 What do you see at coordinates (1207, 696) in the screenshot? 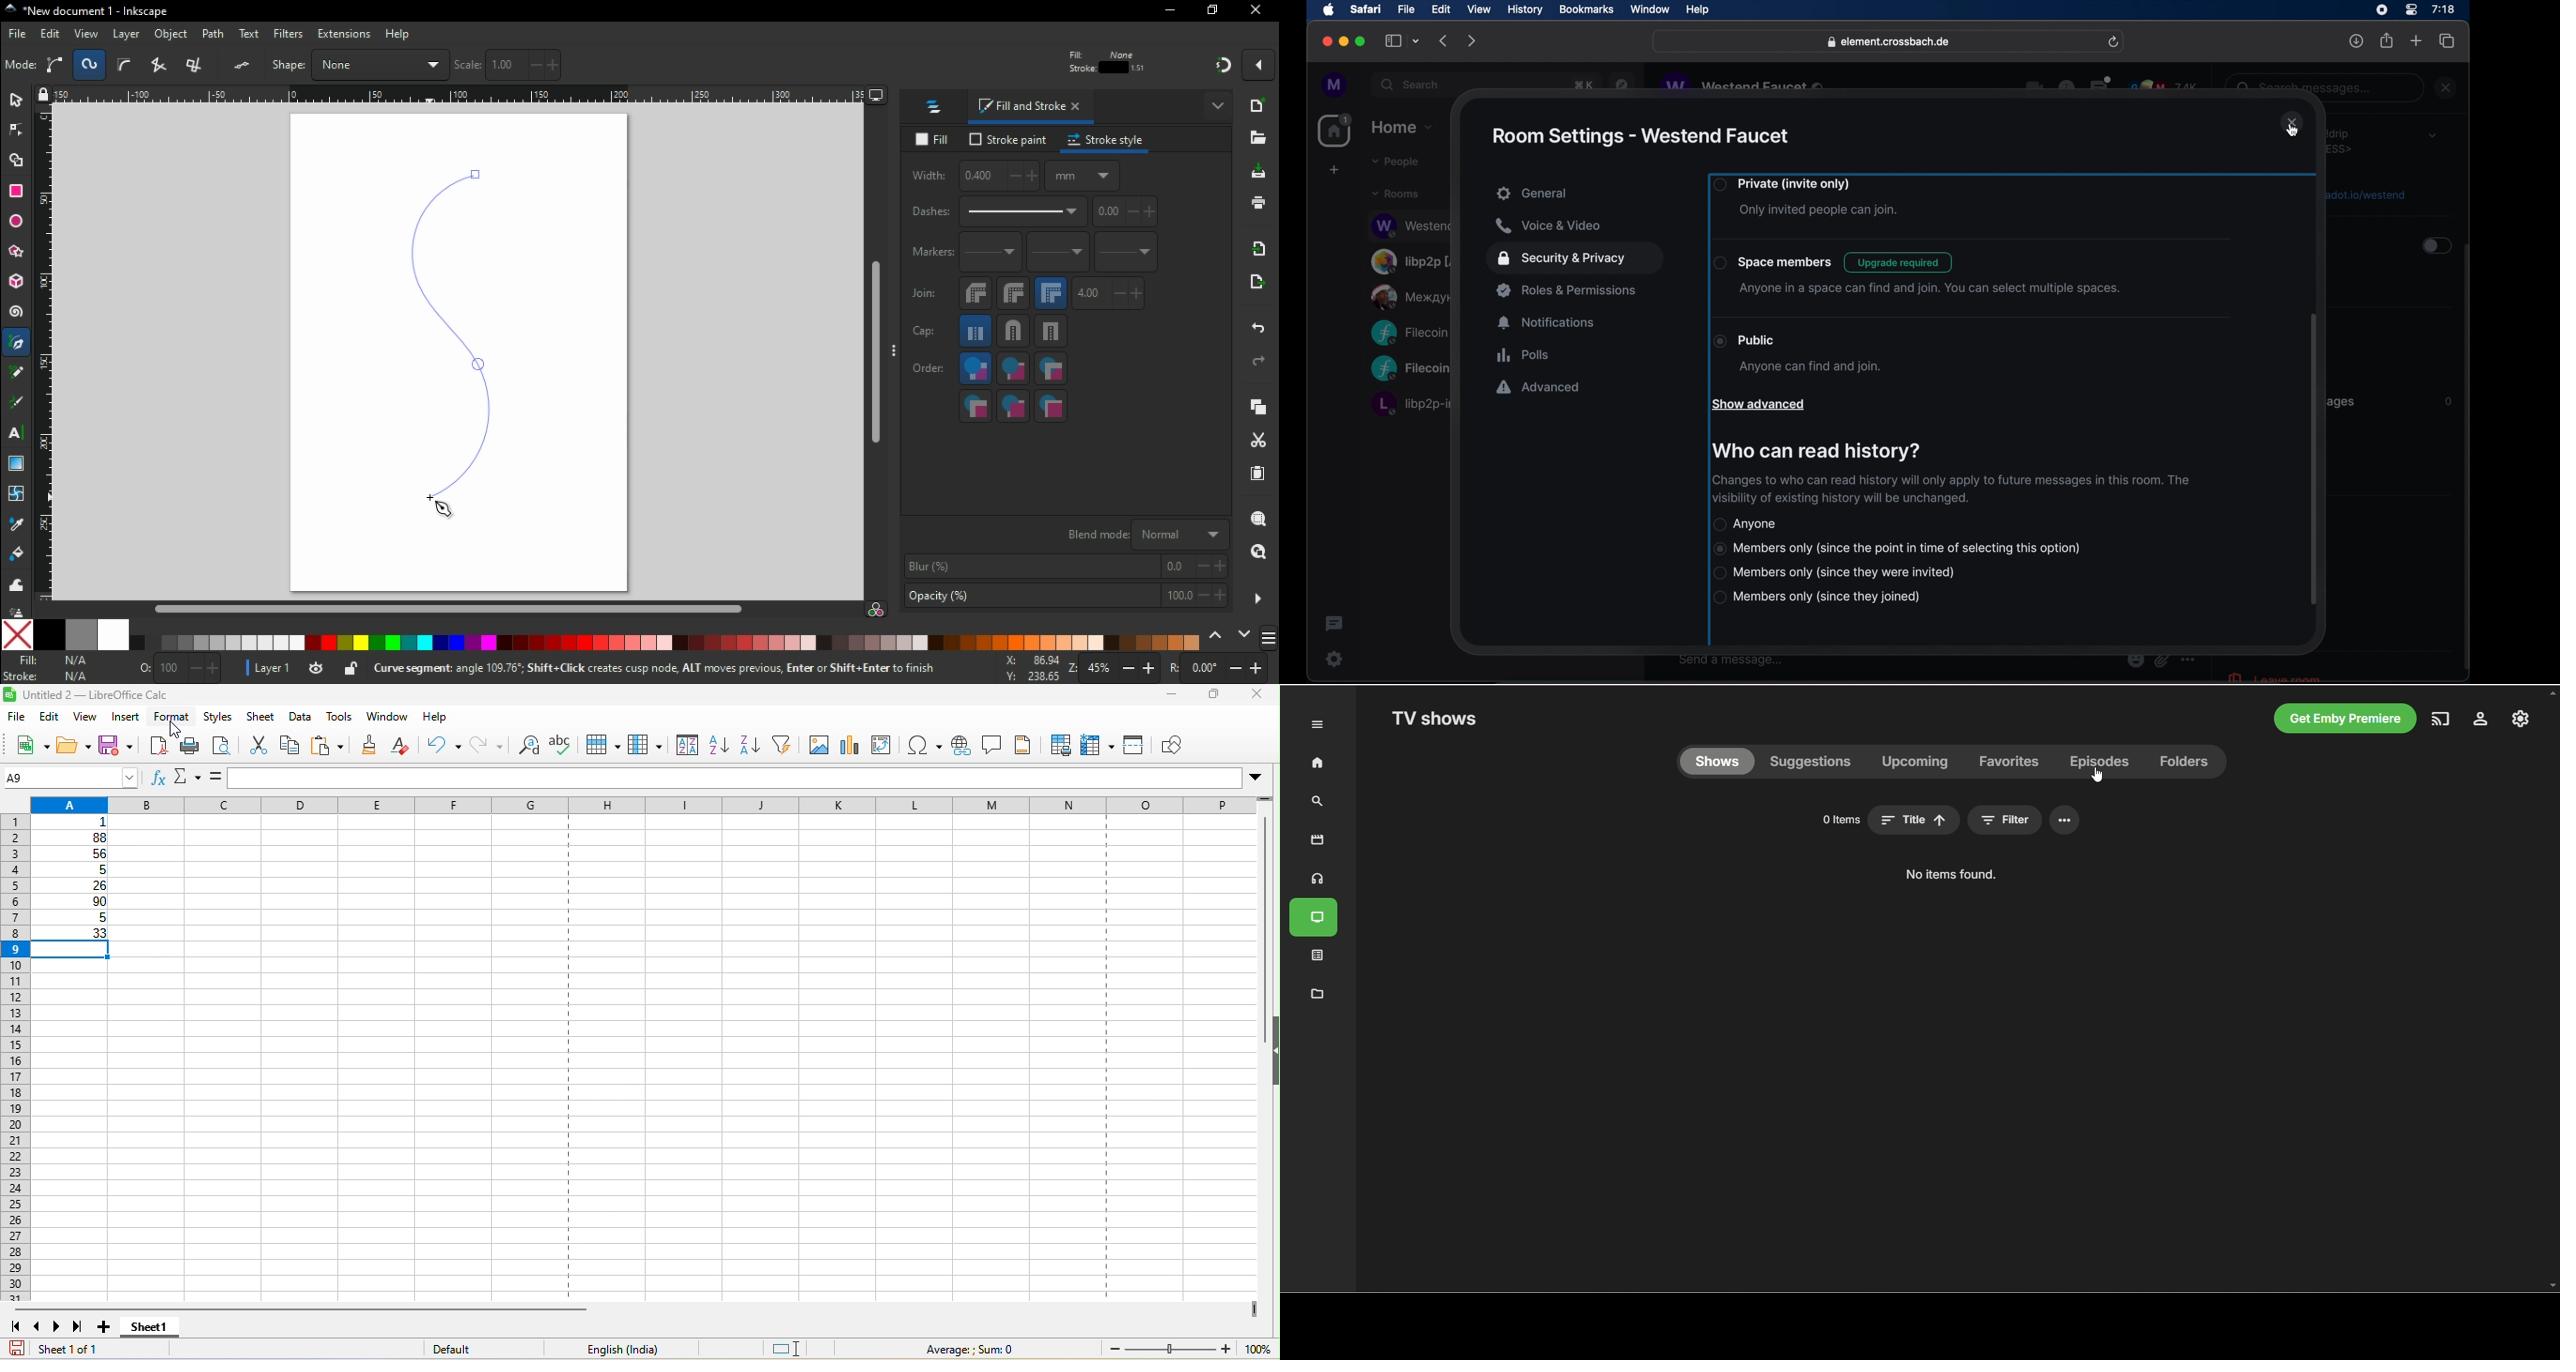
I see `maximize` at bounding box center [1207, 696].